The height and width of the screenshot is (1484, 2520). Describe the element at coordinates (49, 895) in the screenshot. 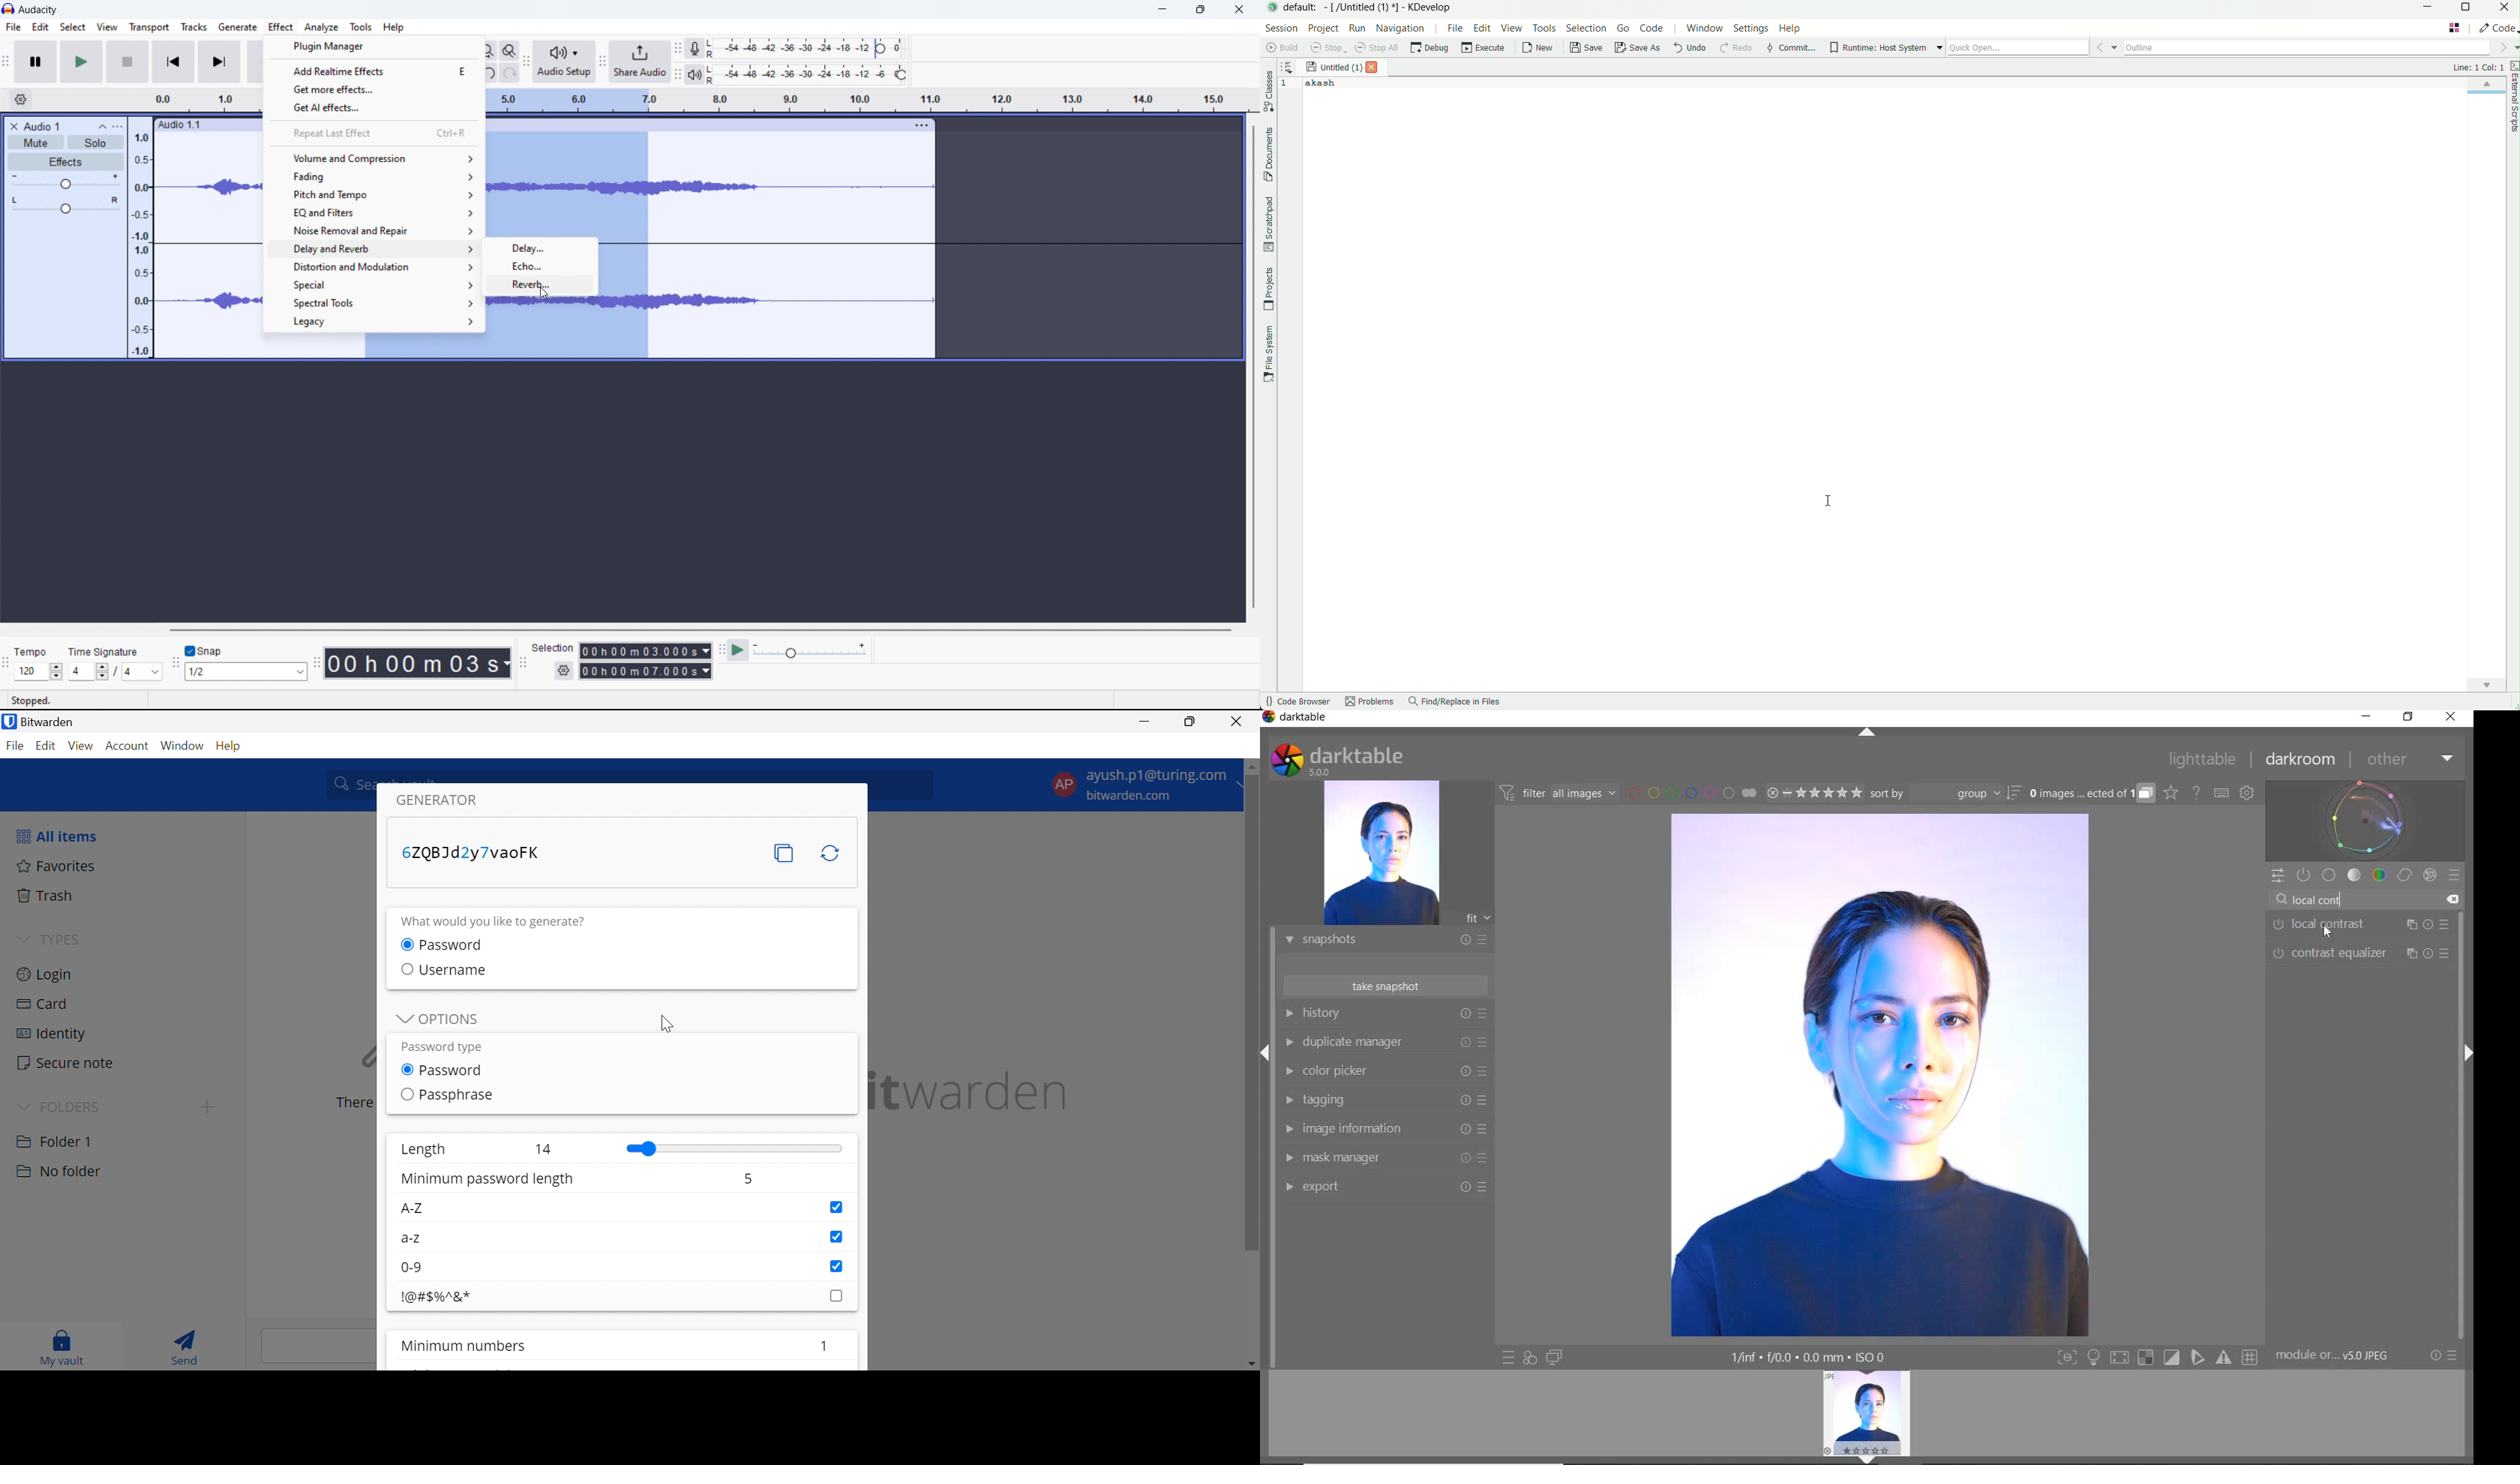

I see `Trash` at that location.